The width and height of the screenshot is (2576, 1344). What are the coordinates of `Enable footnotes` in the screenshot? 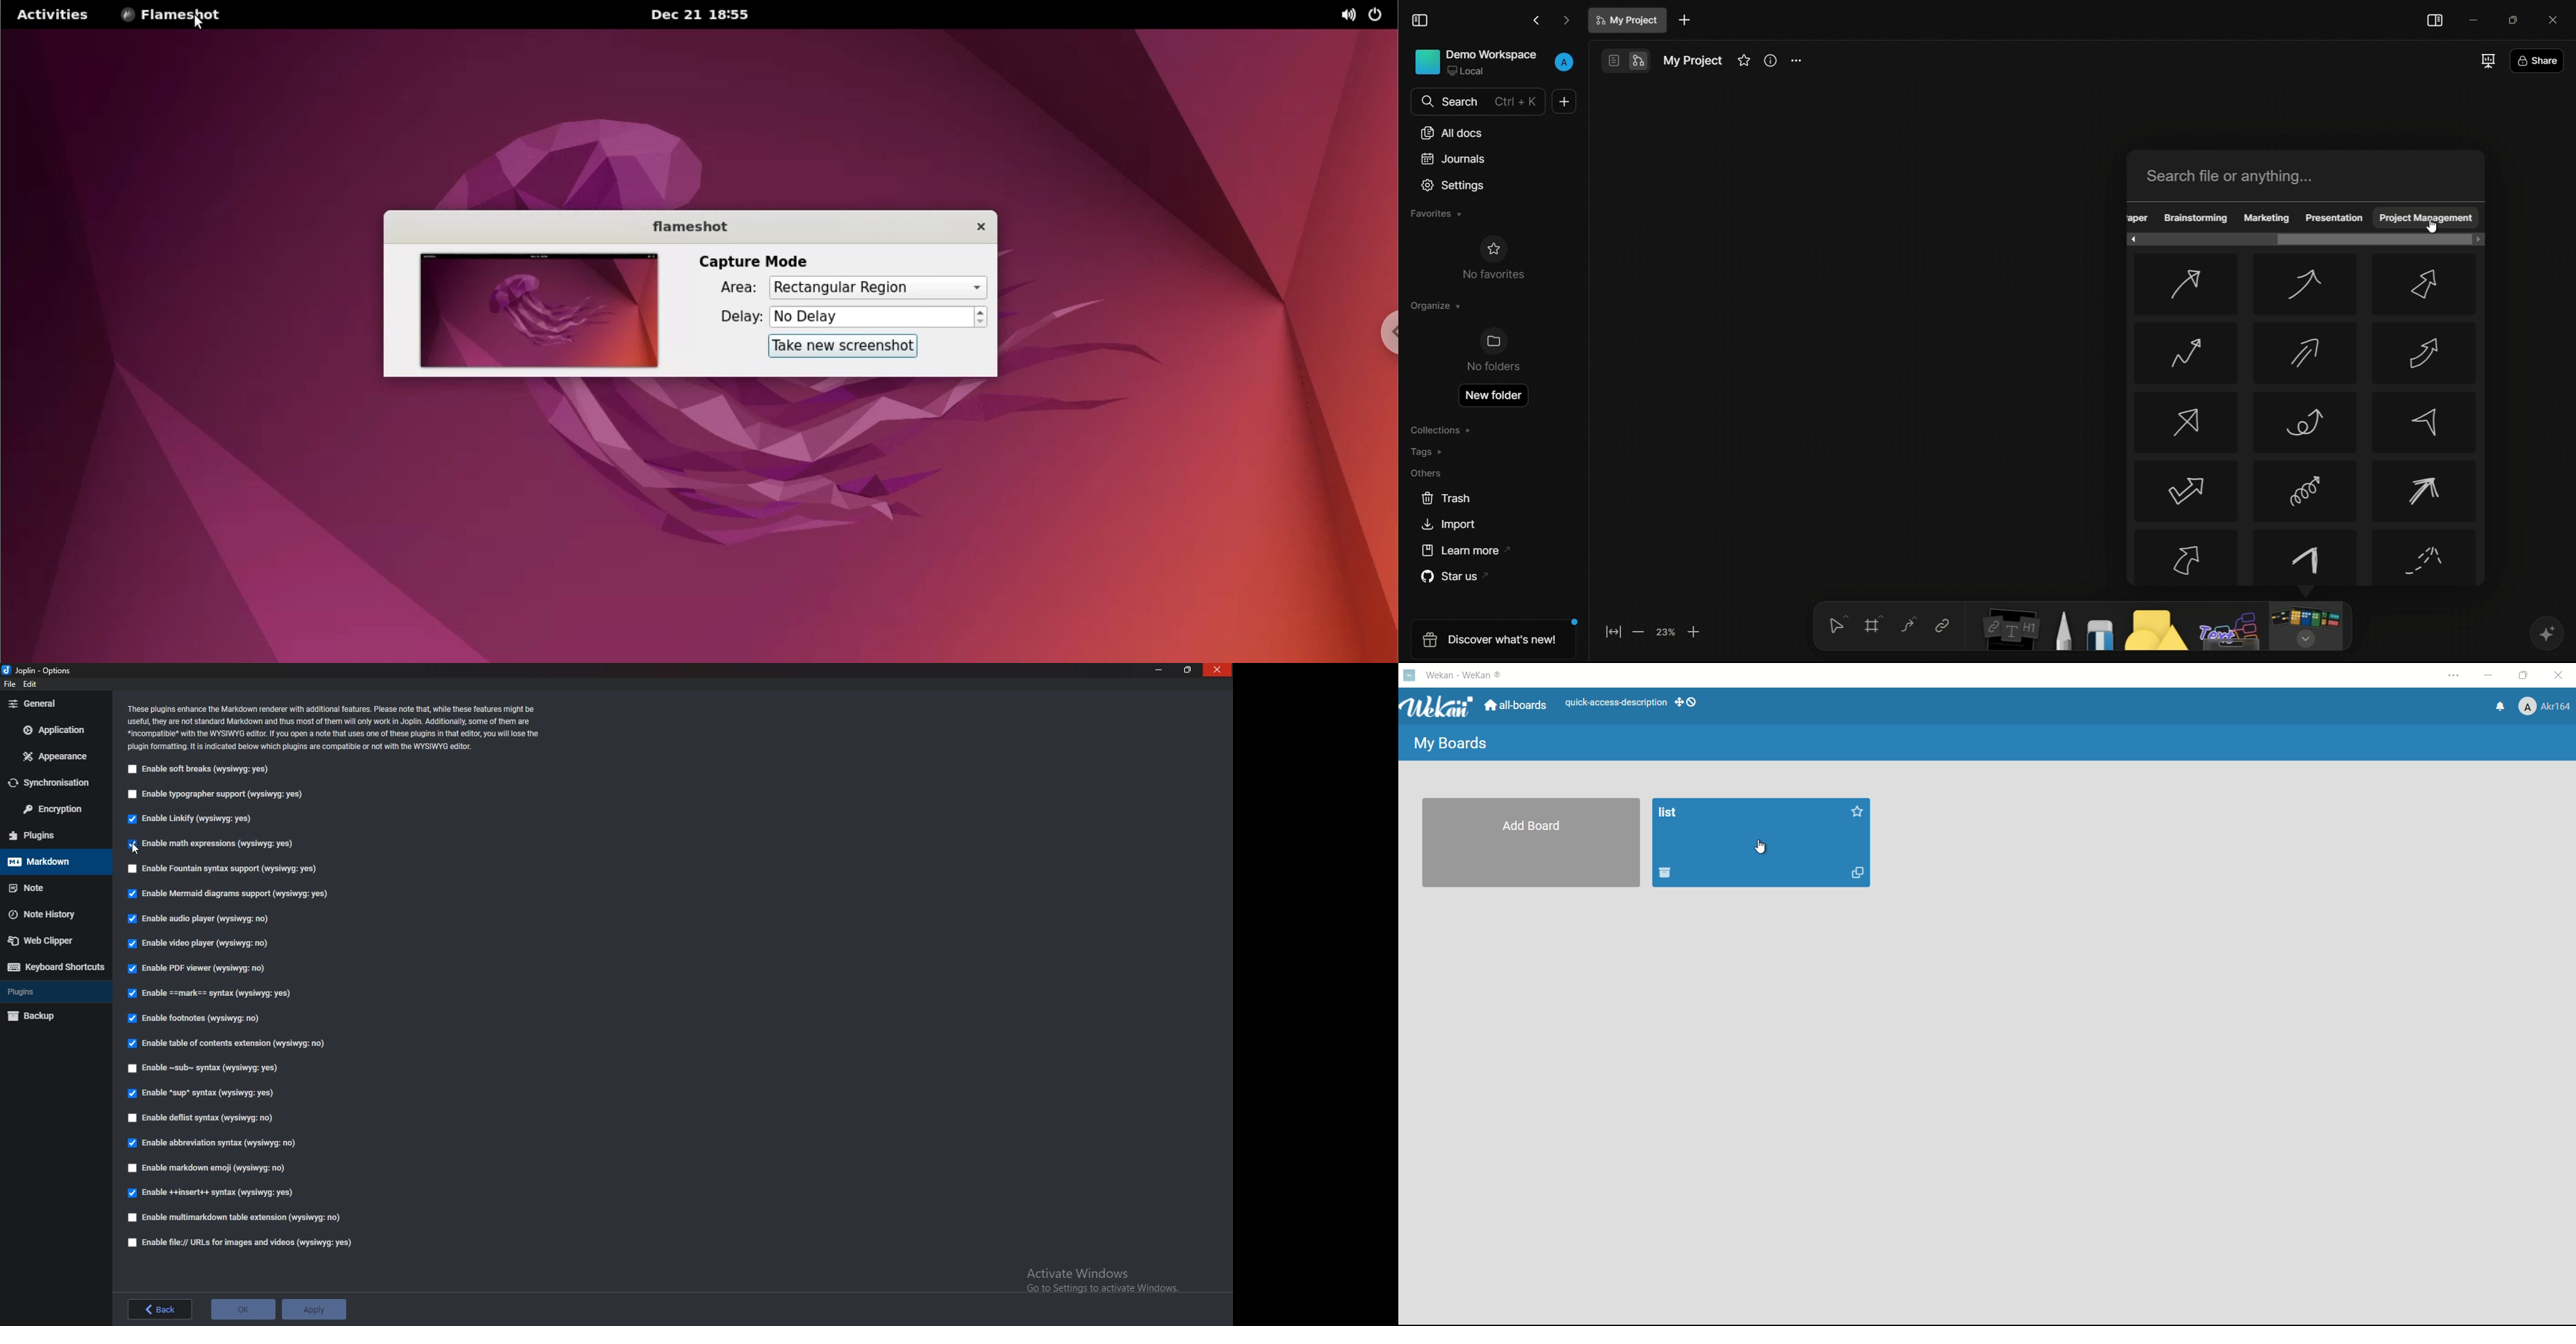 It's located at (197, 1017).